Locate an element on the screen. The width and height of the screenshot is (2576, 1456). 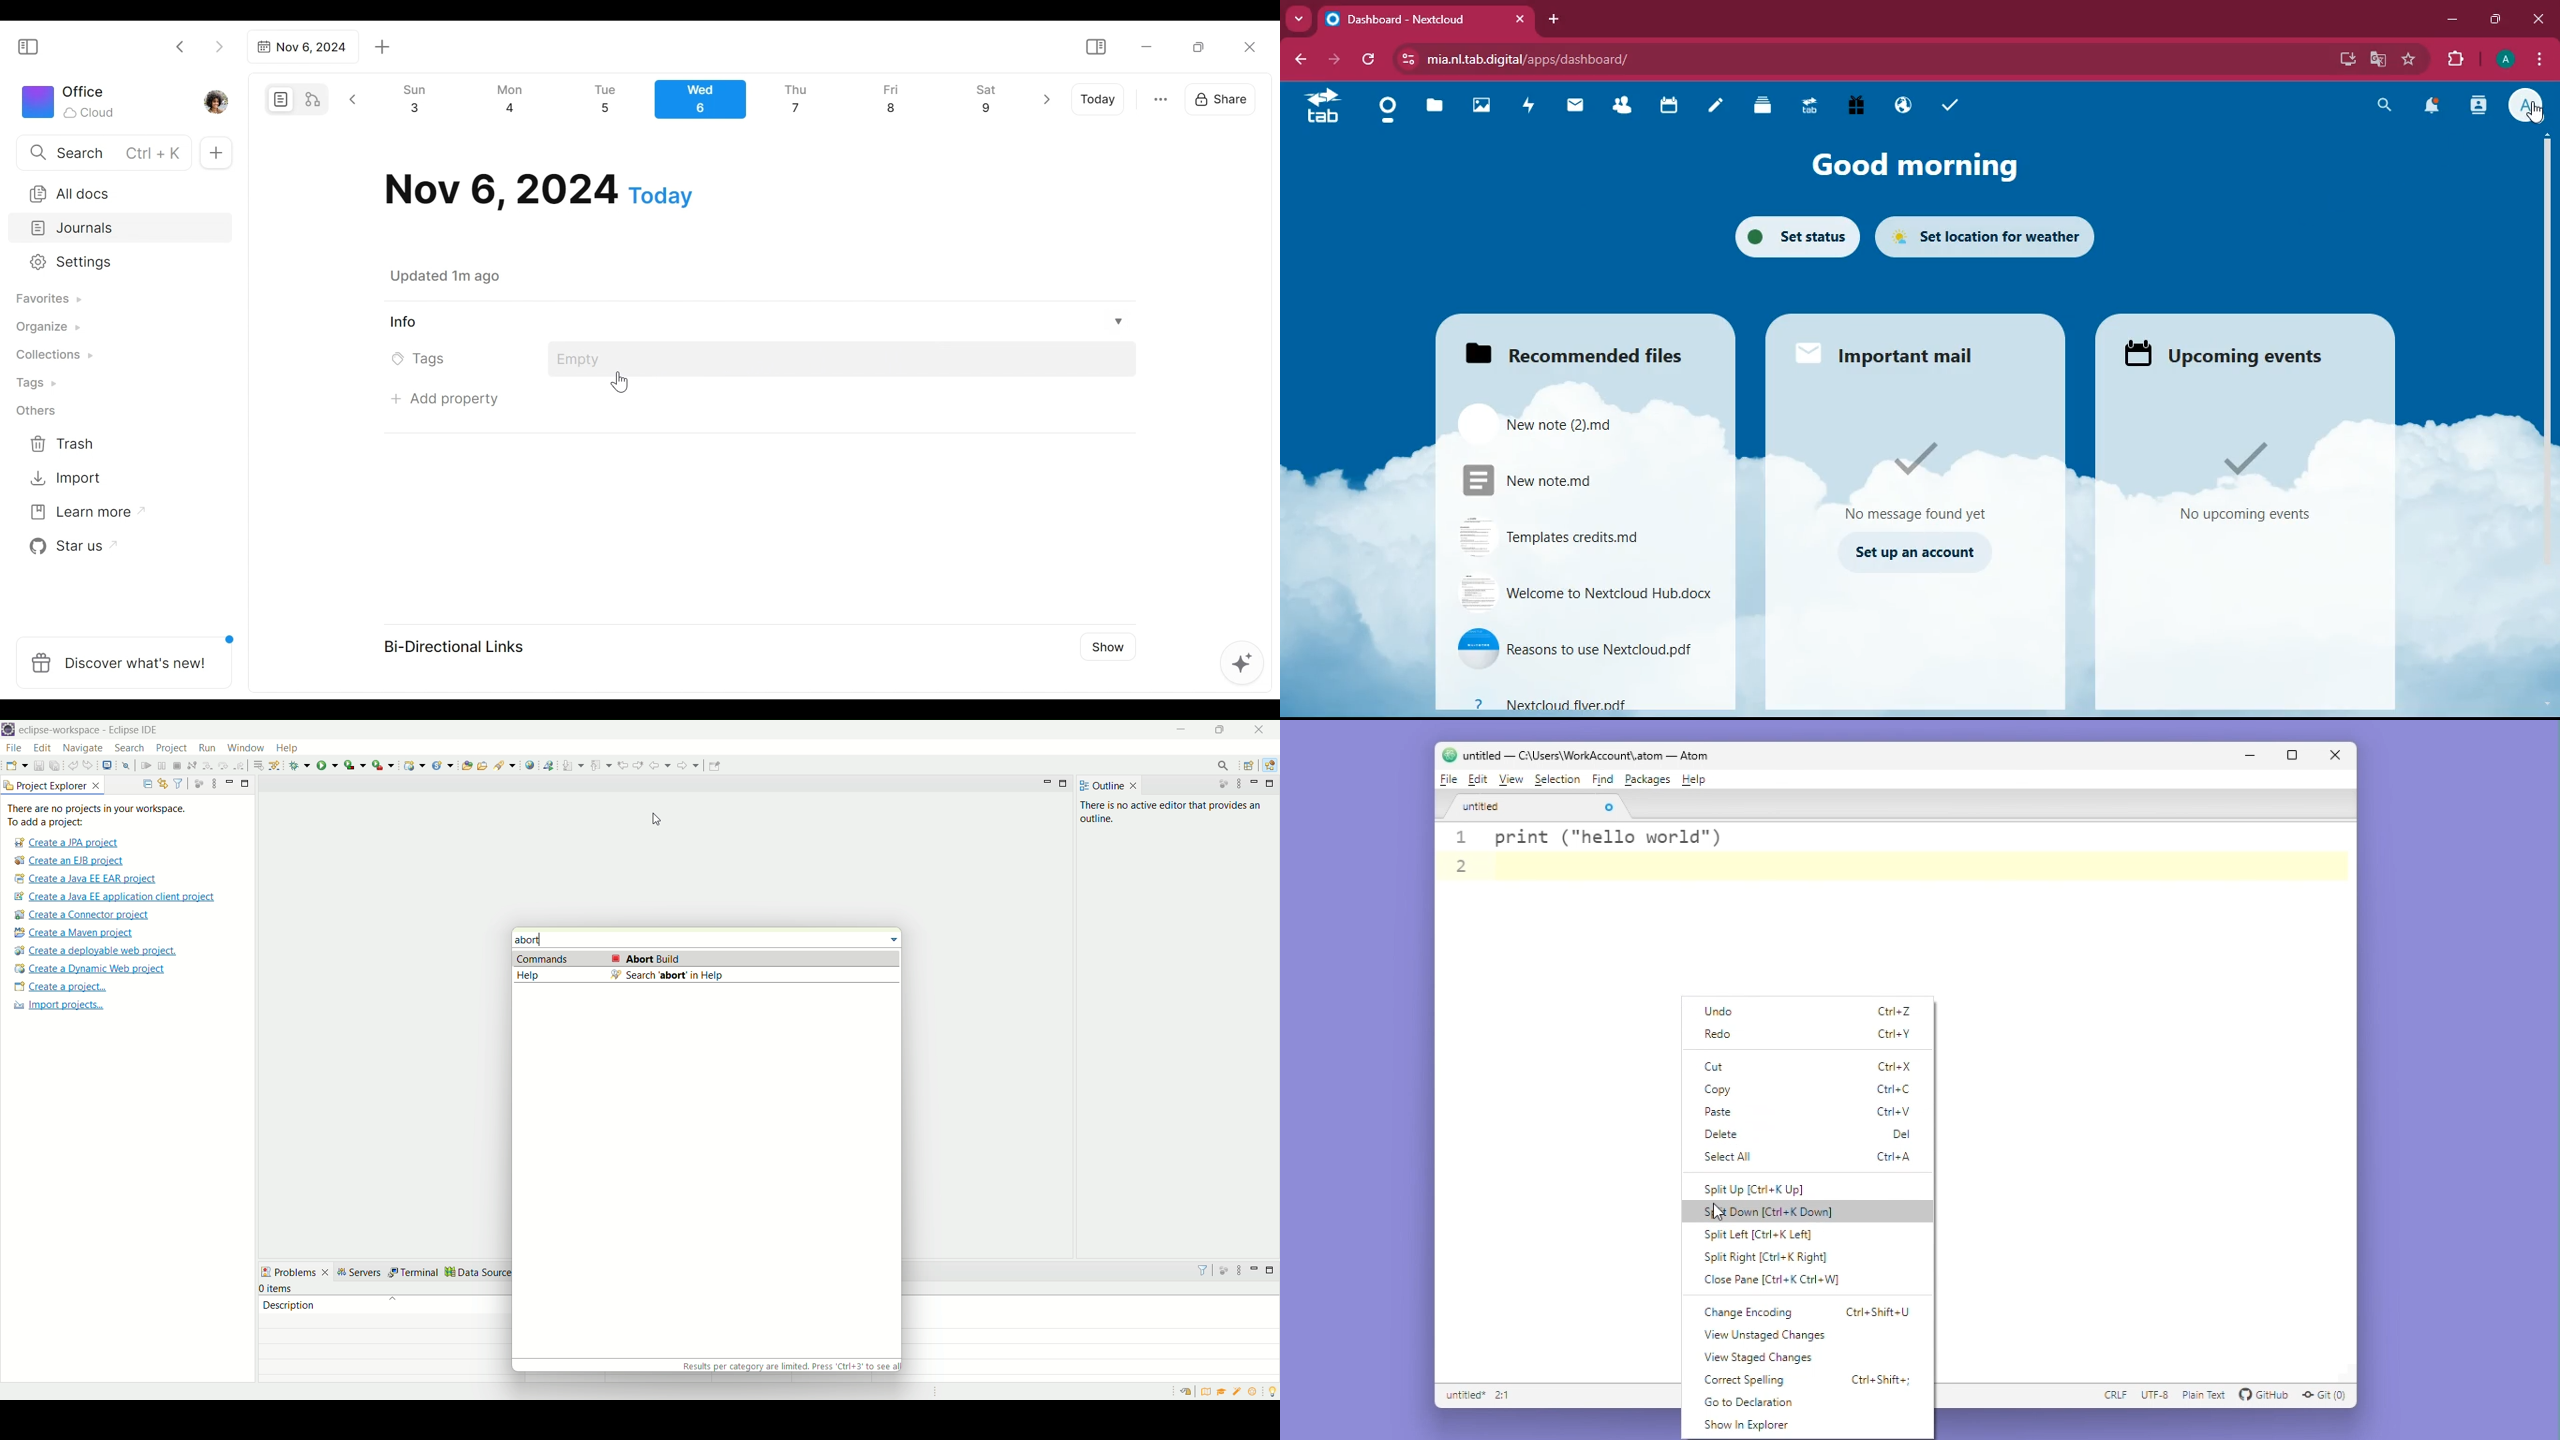
back is located at coordinates (659, 765).